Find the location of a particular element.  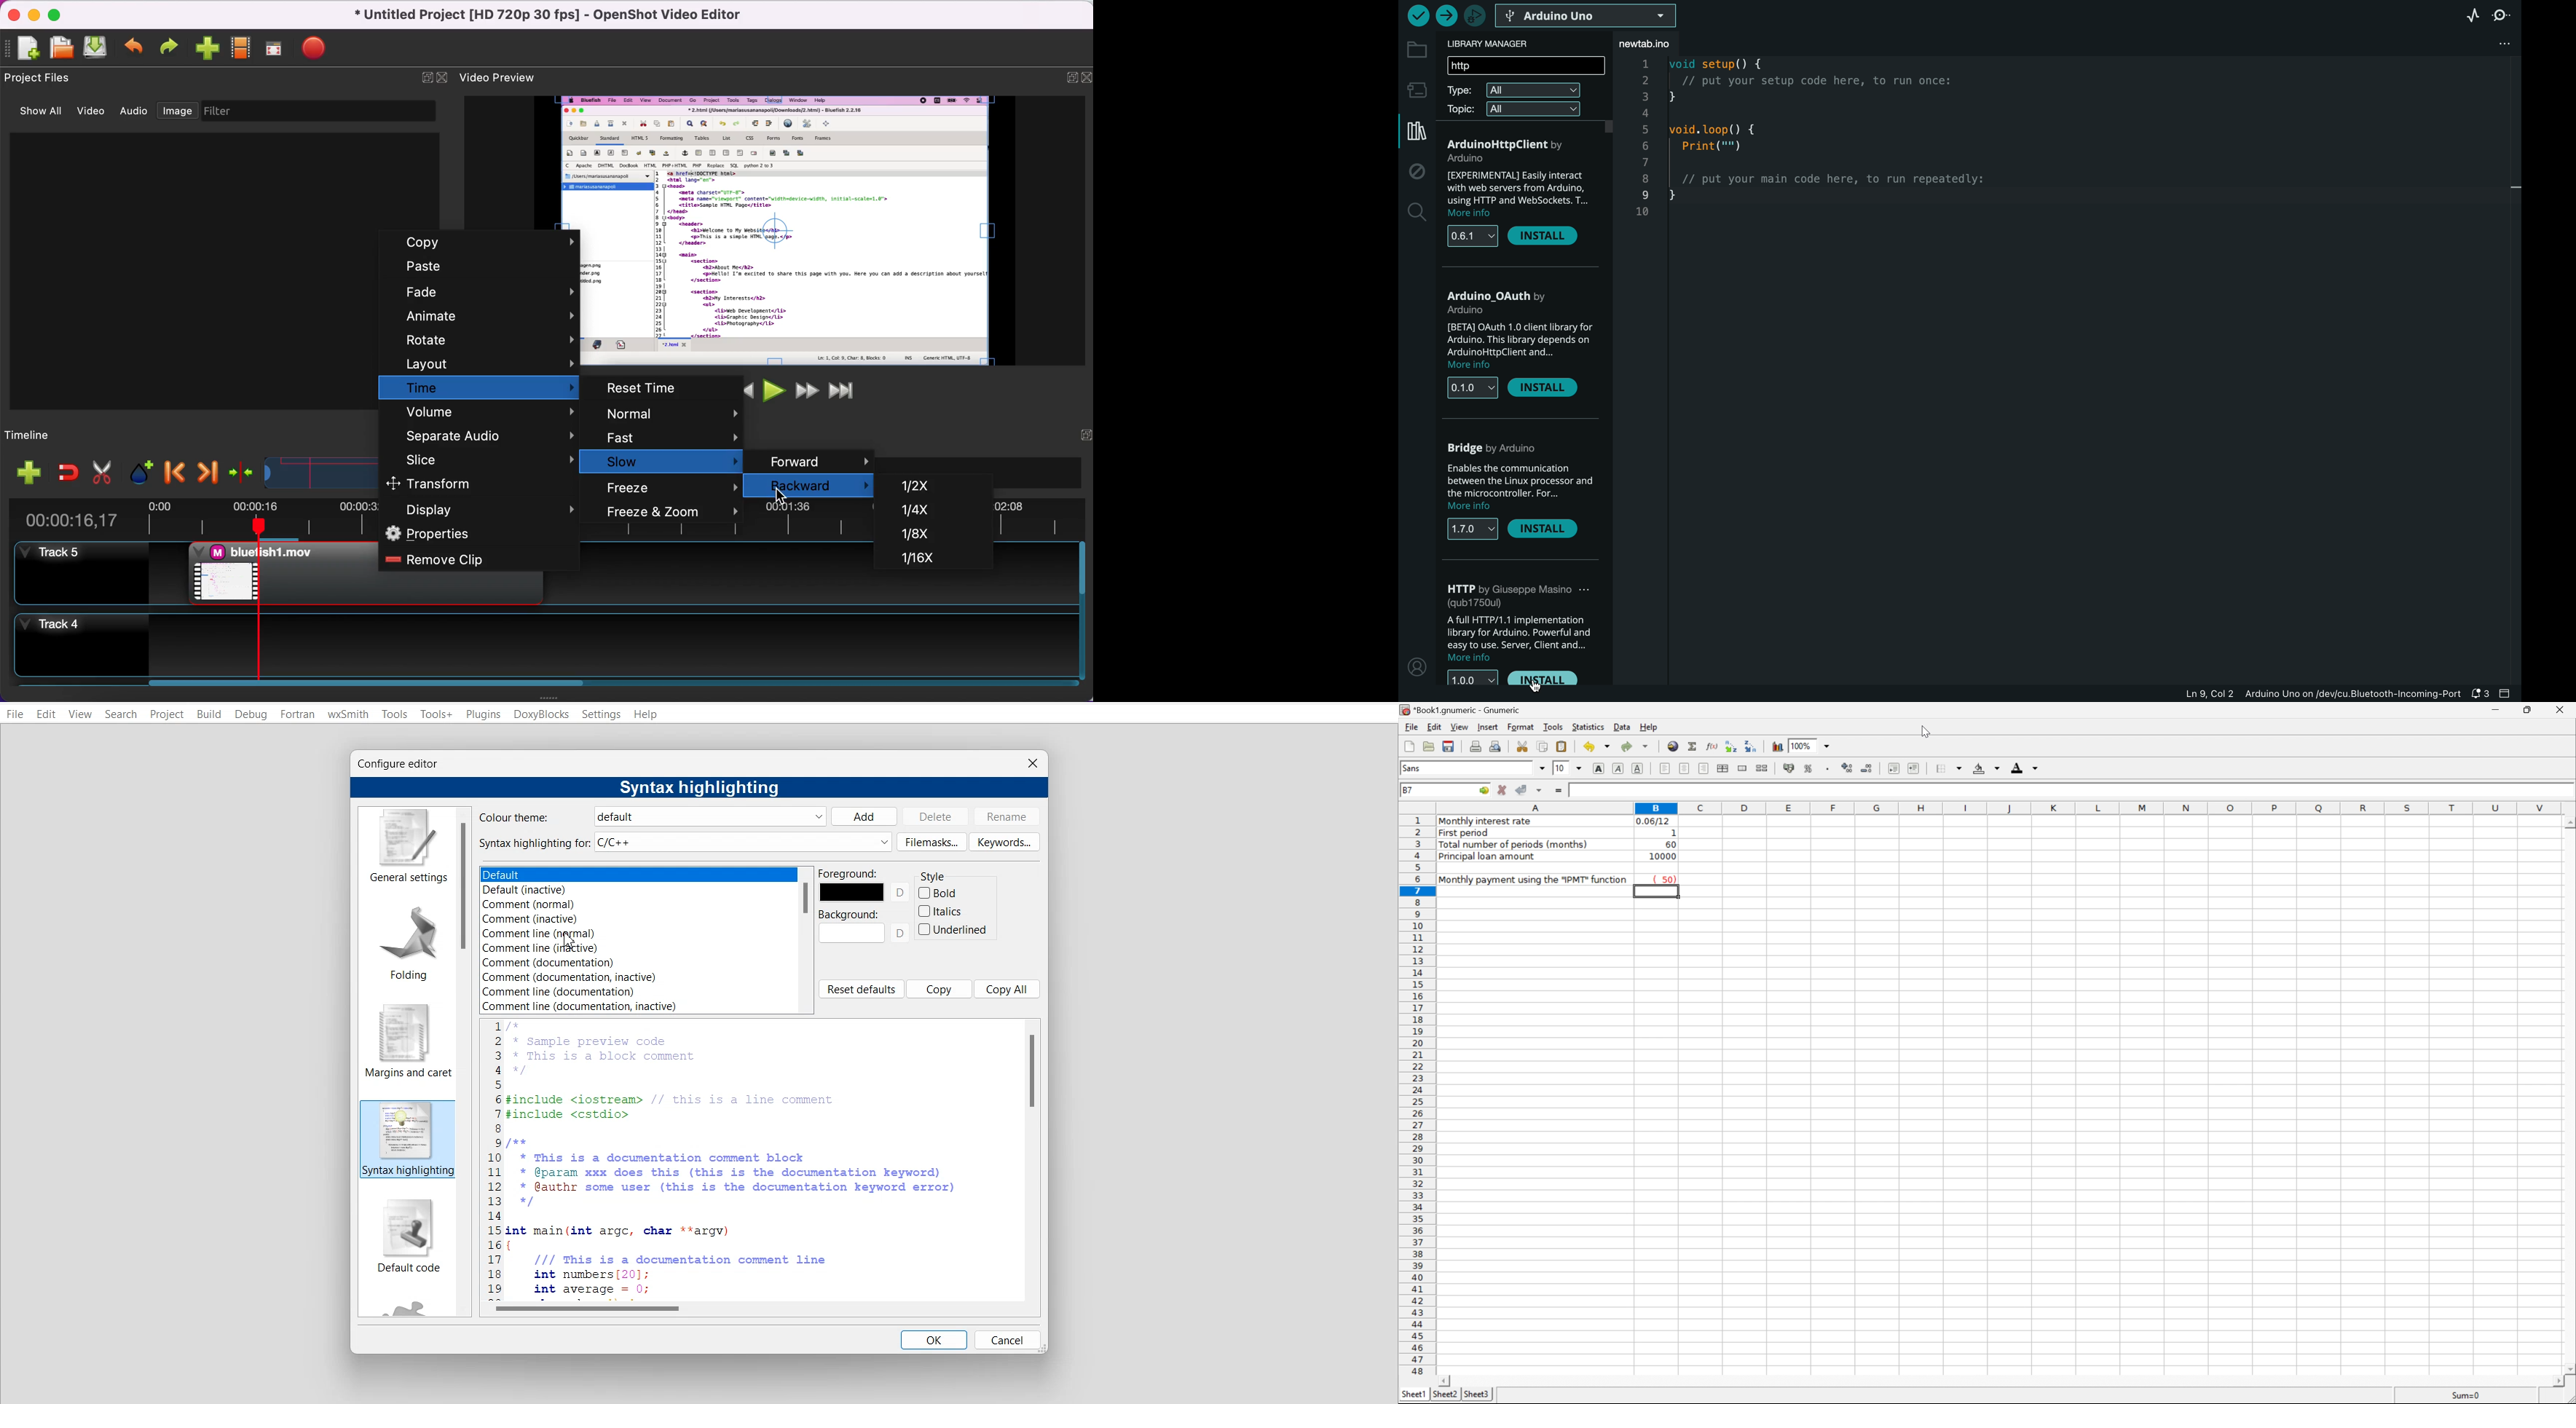

code is located at coordinates (1816, 153).